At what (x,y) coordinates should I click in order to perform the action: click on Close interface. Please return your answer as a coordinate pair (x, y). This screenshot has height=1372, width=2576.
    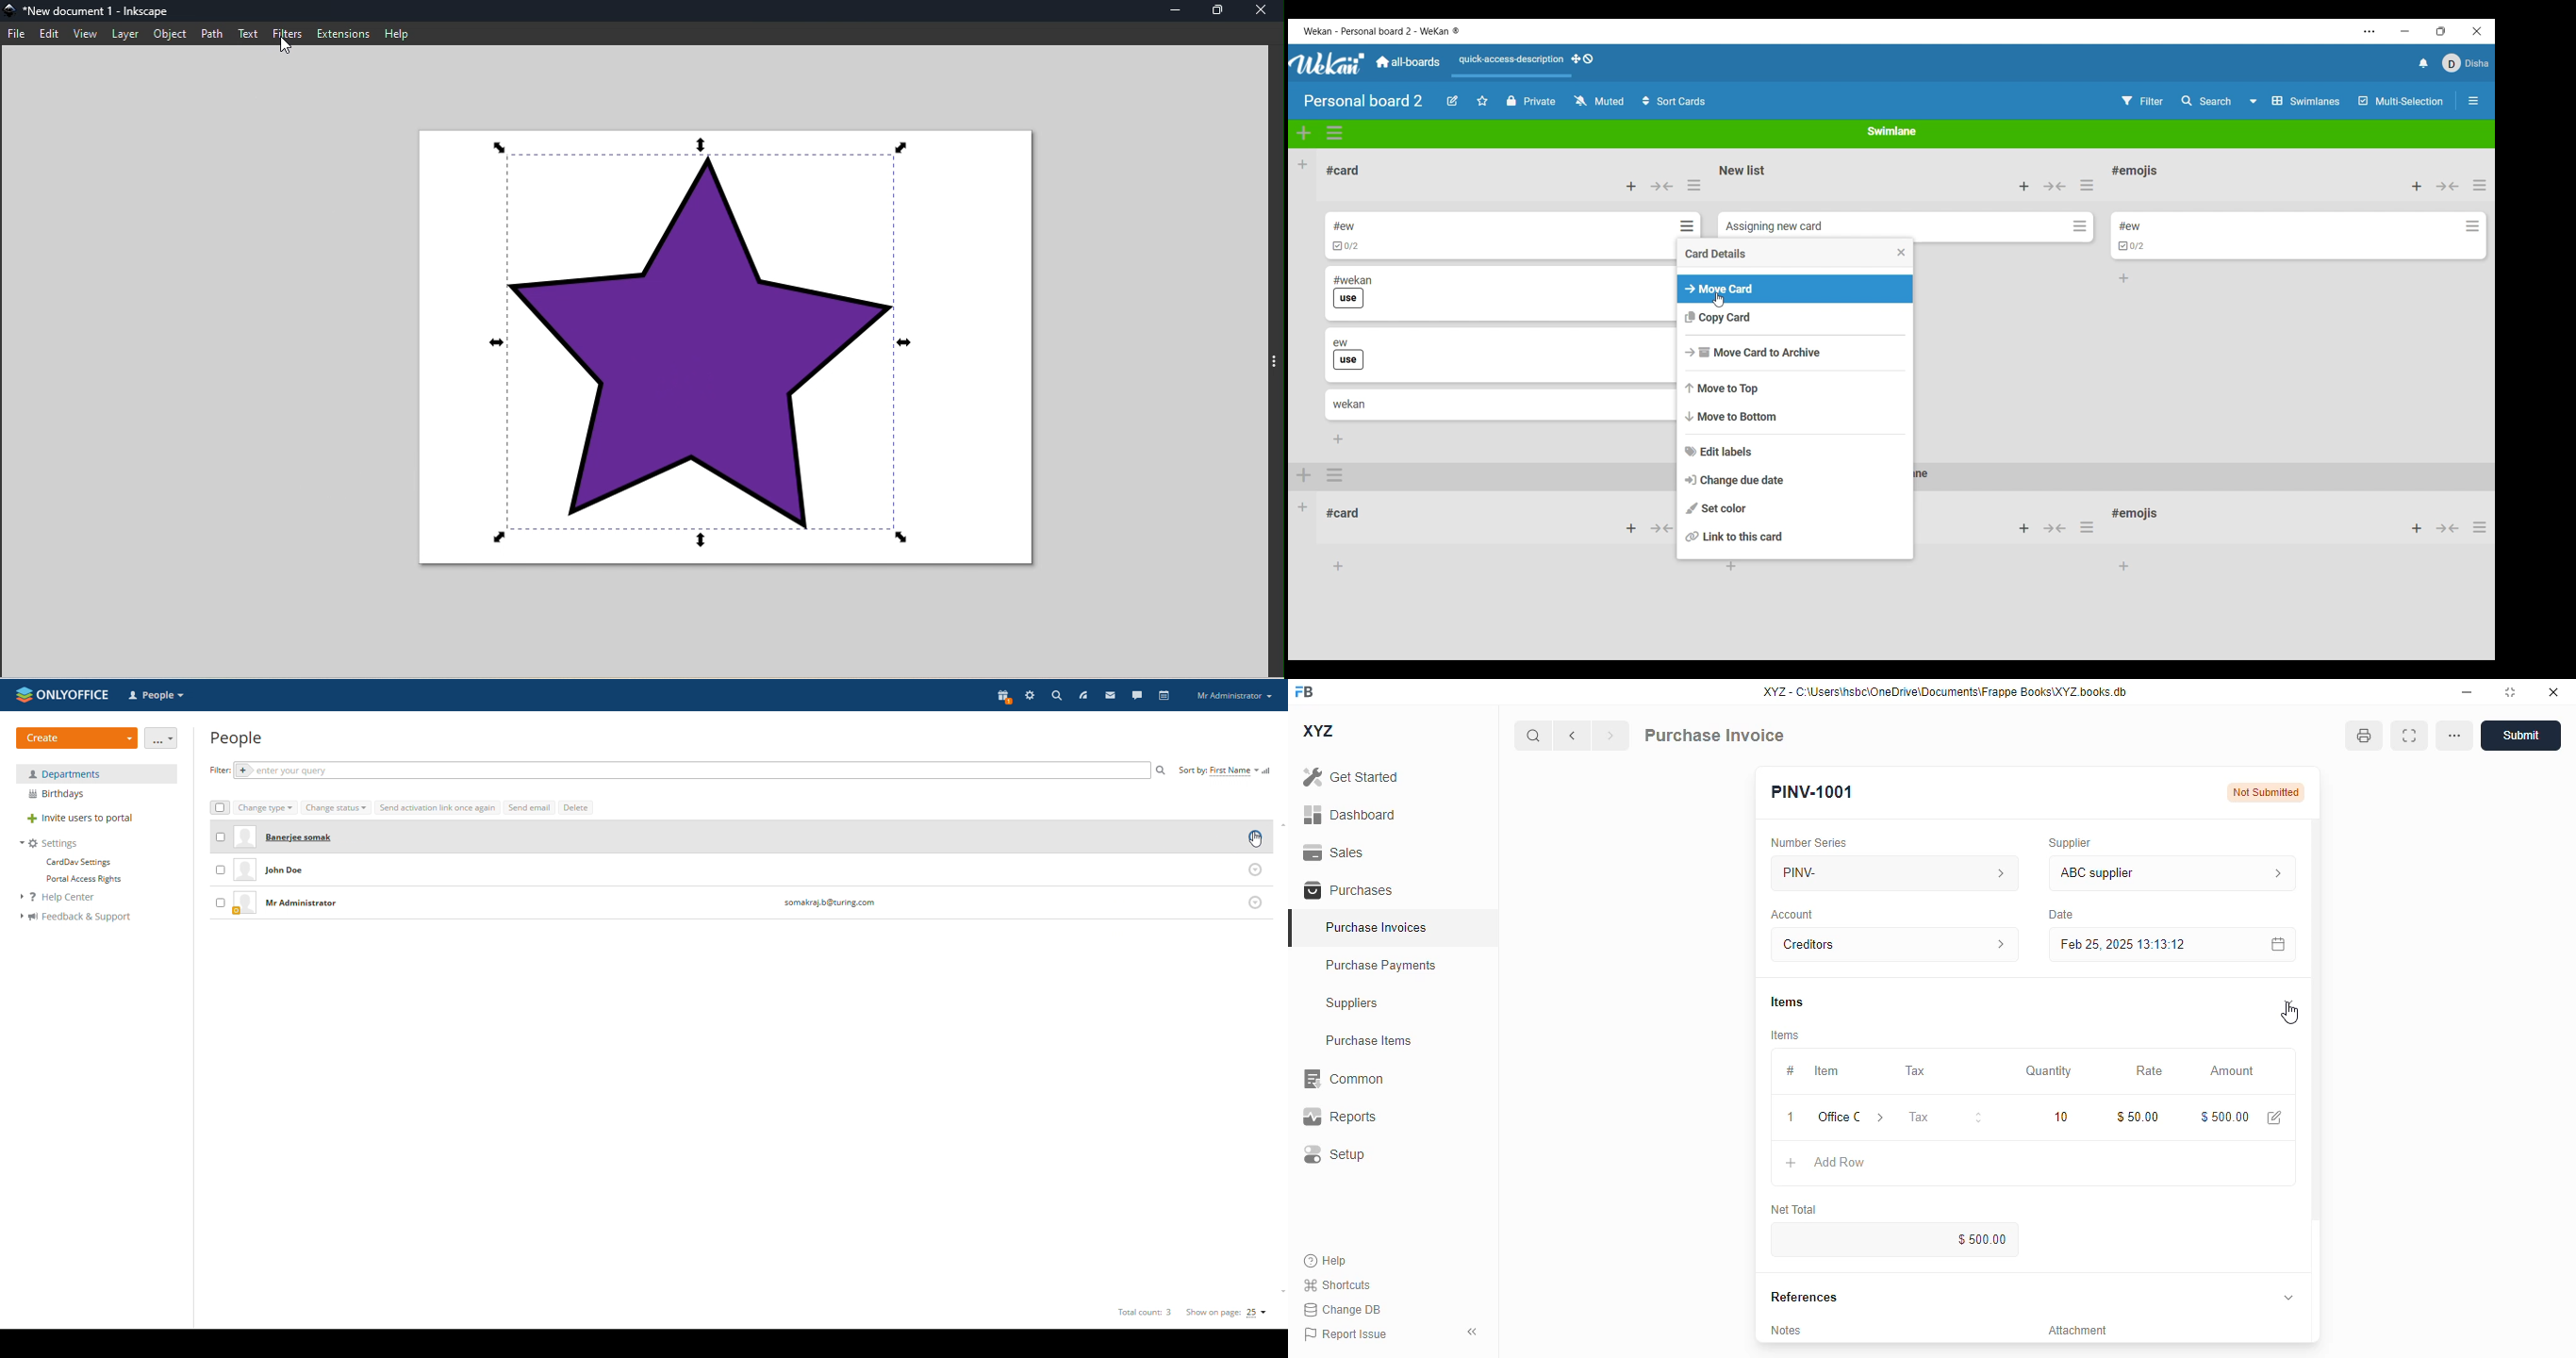
    Looking at the image, I should click on (2477, 31).